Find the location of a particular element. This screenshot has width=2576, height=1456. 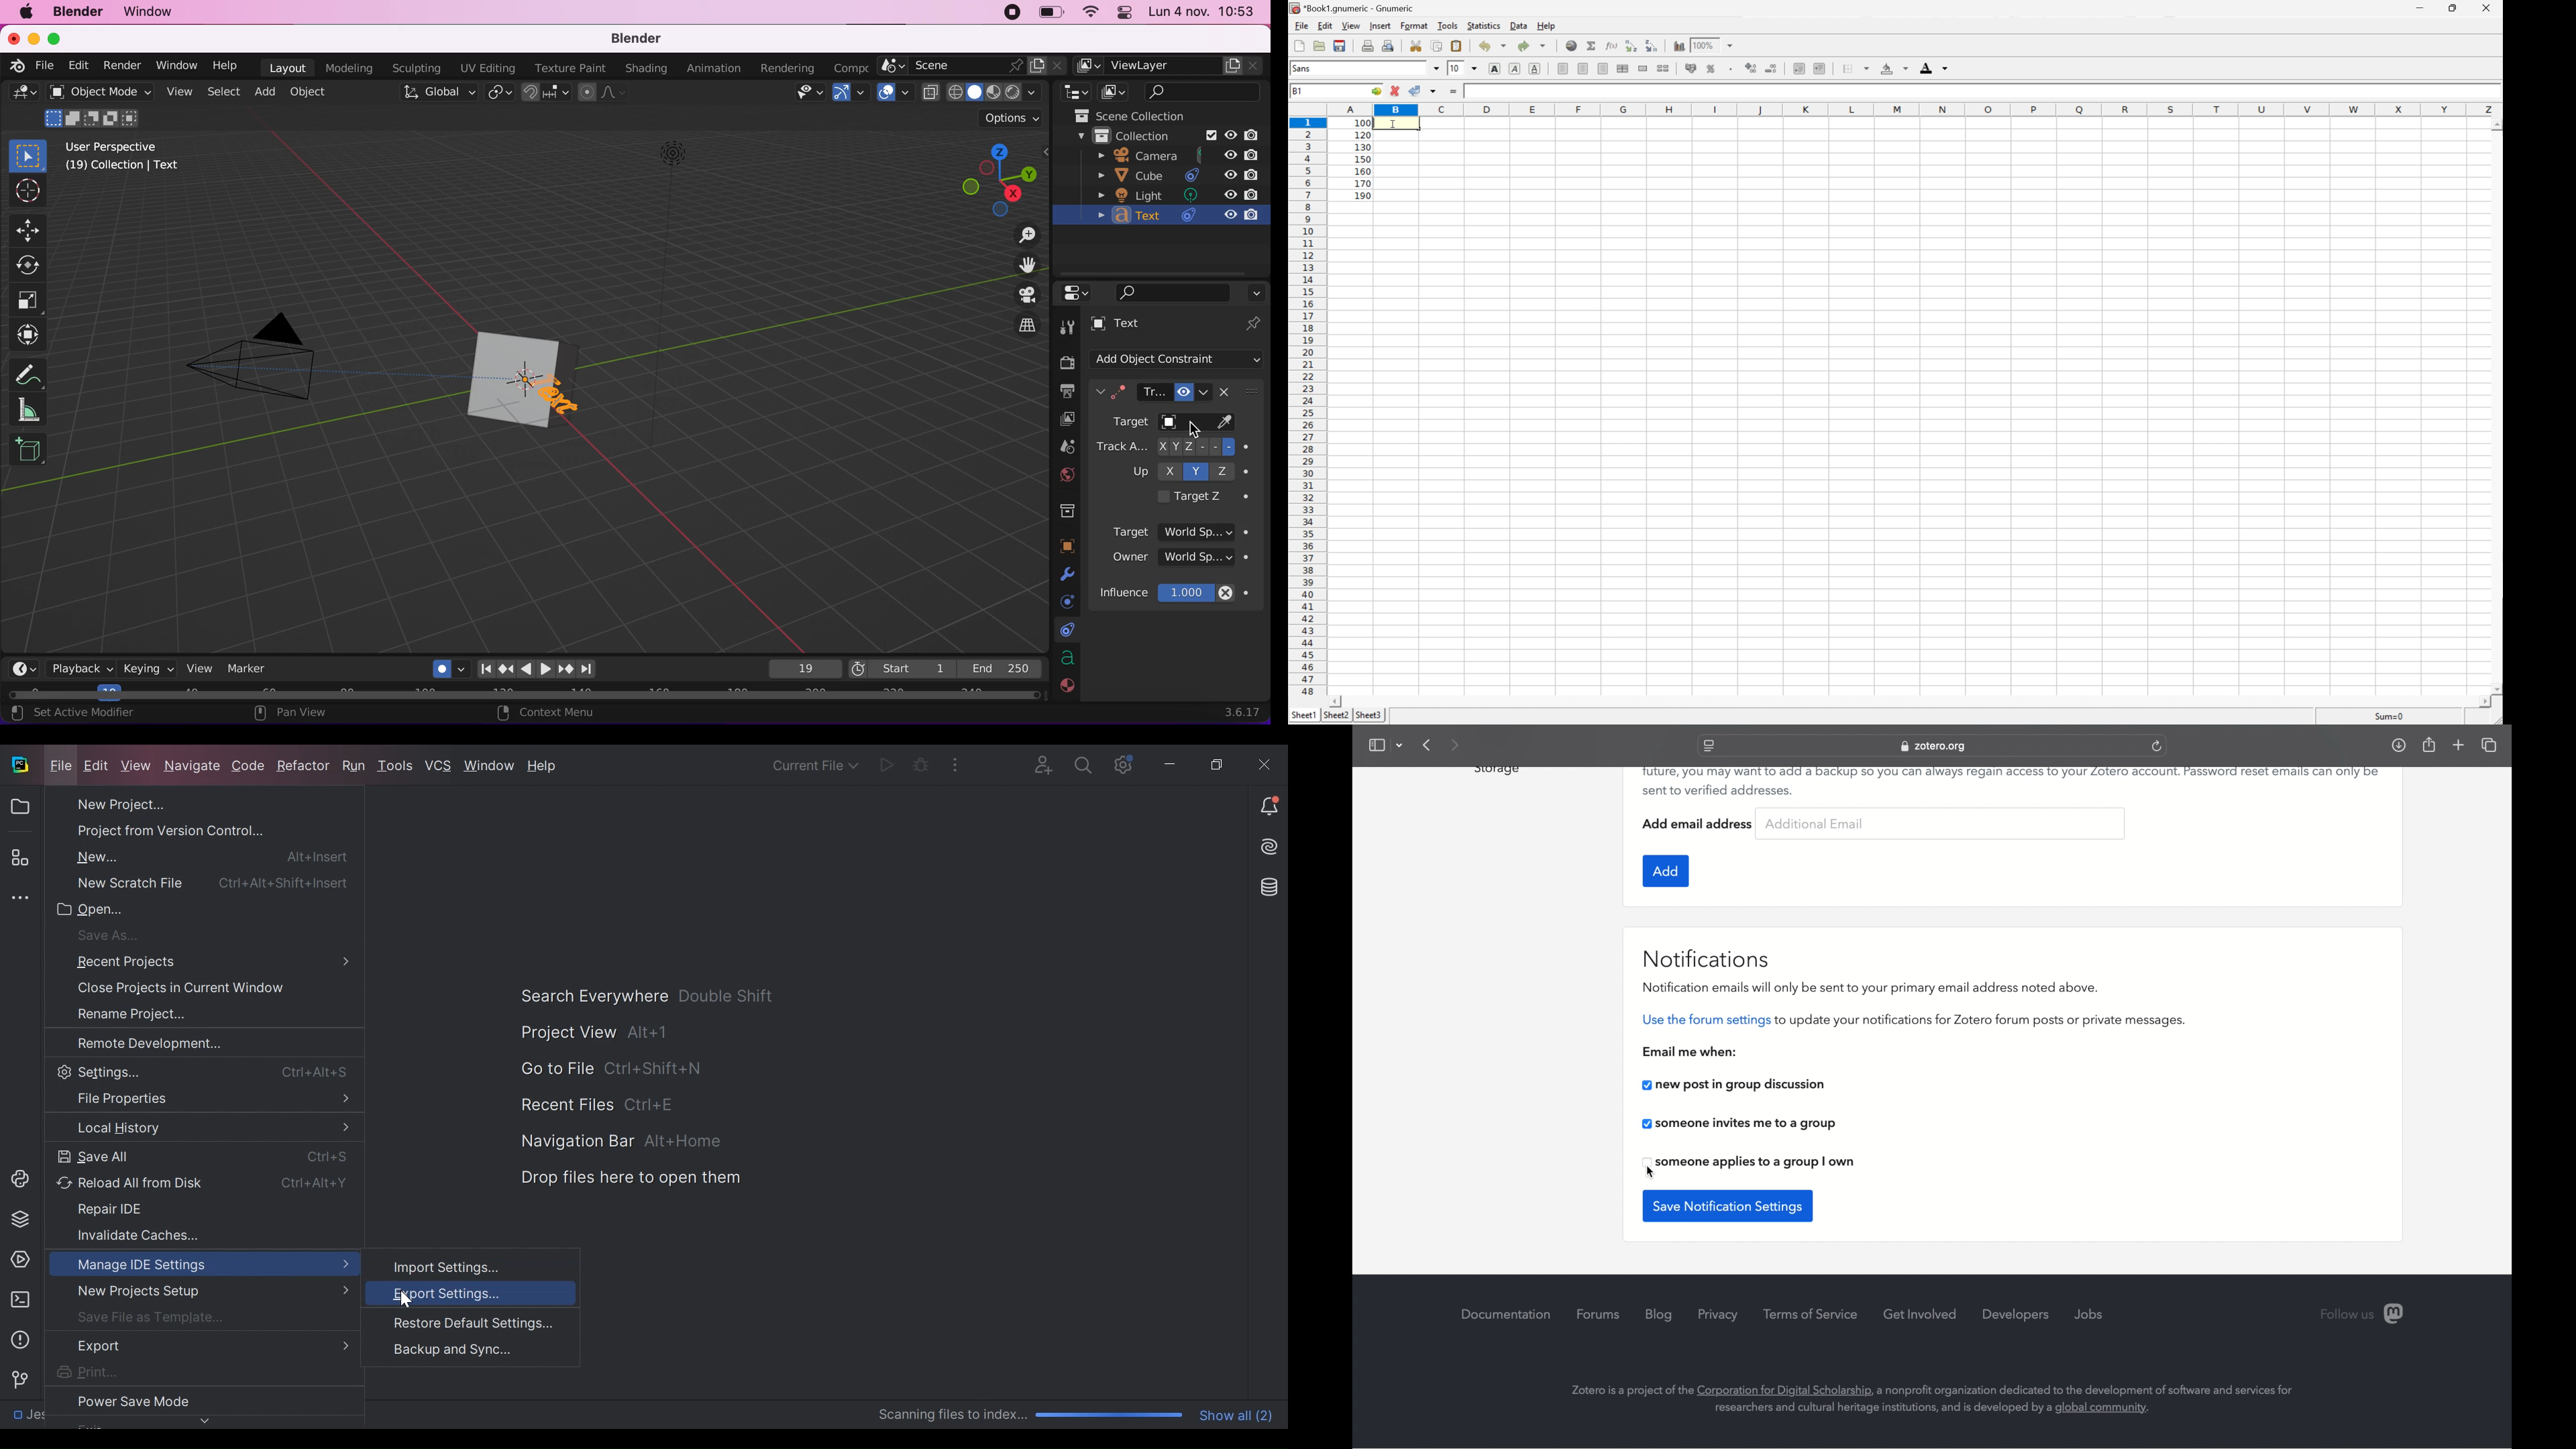

documentation is located at coordinates (1505, 1313).